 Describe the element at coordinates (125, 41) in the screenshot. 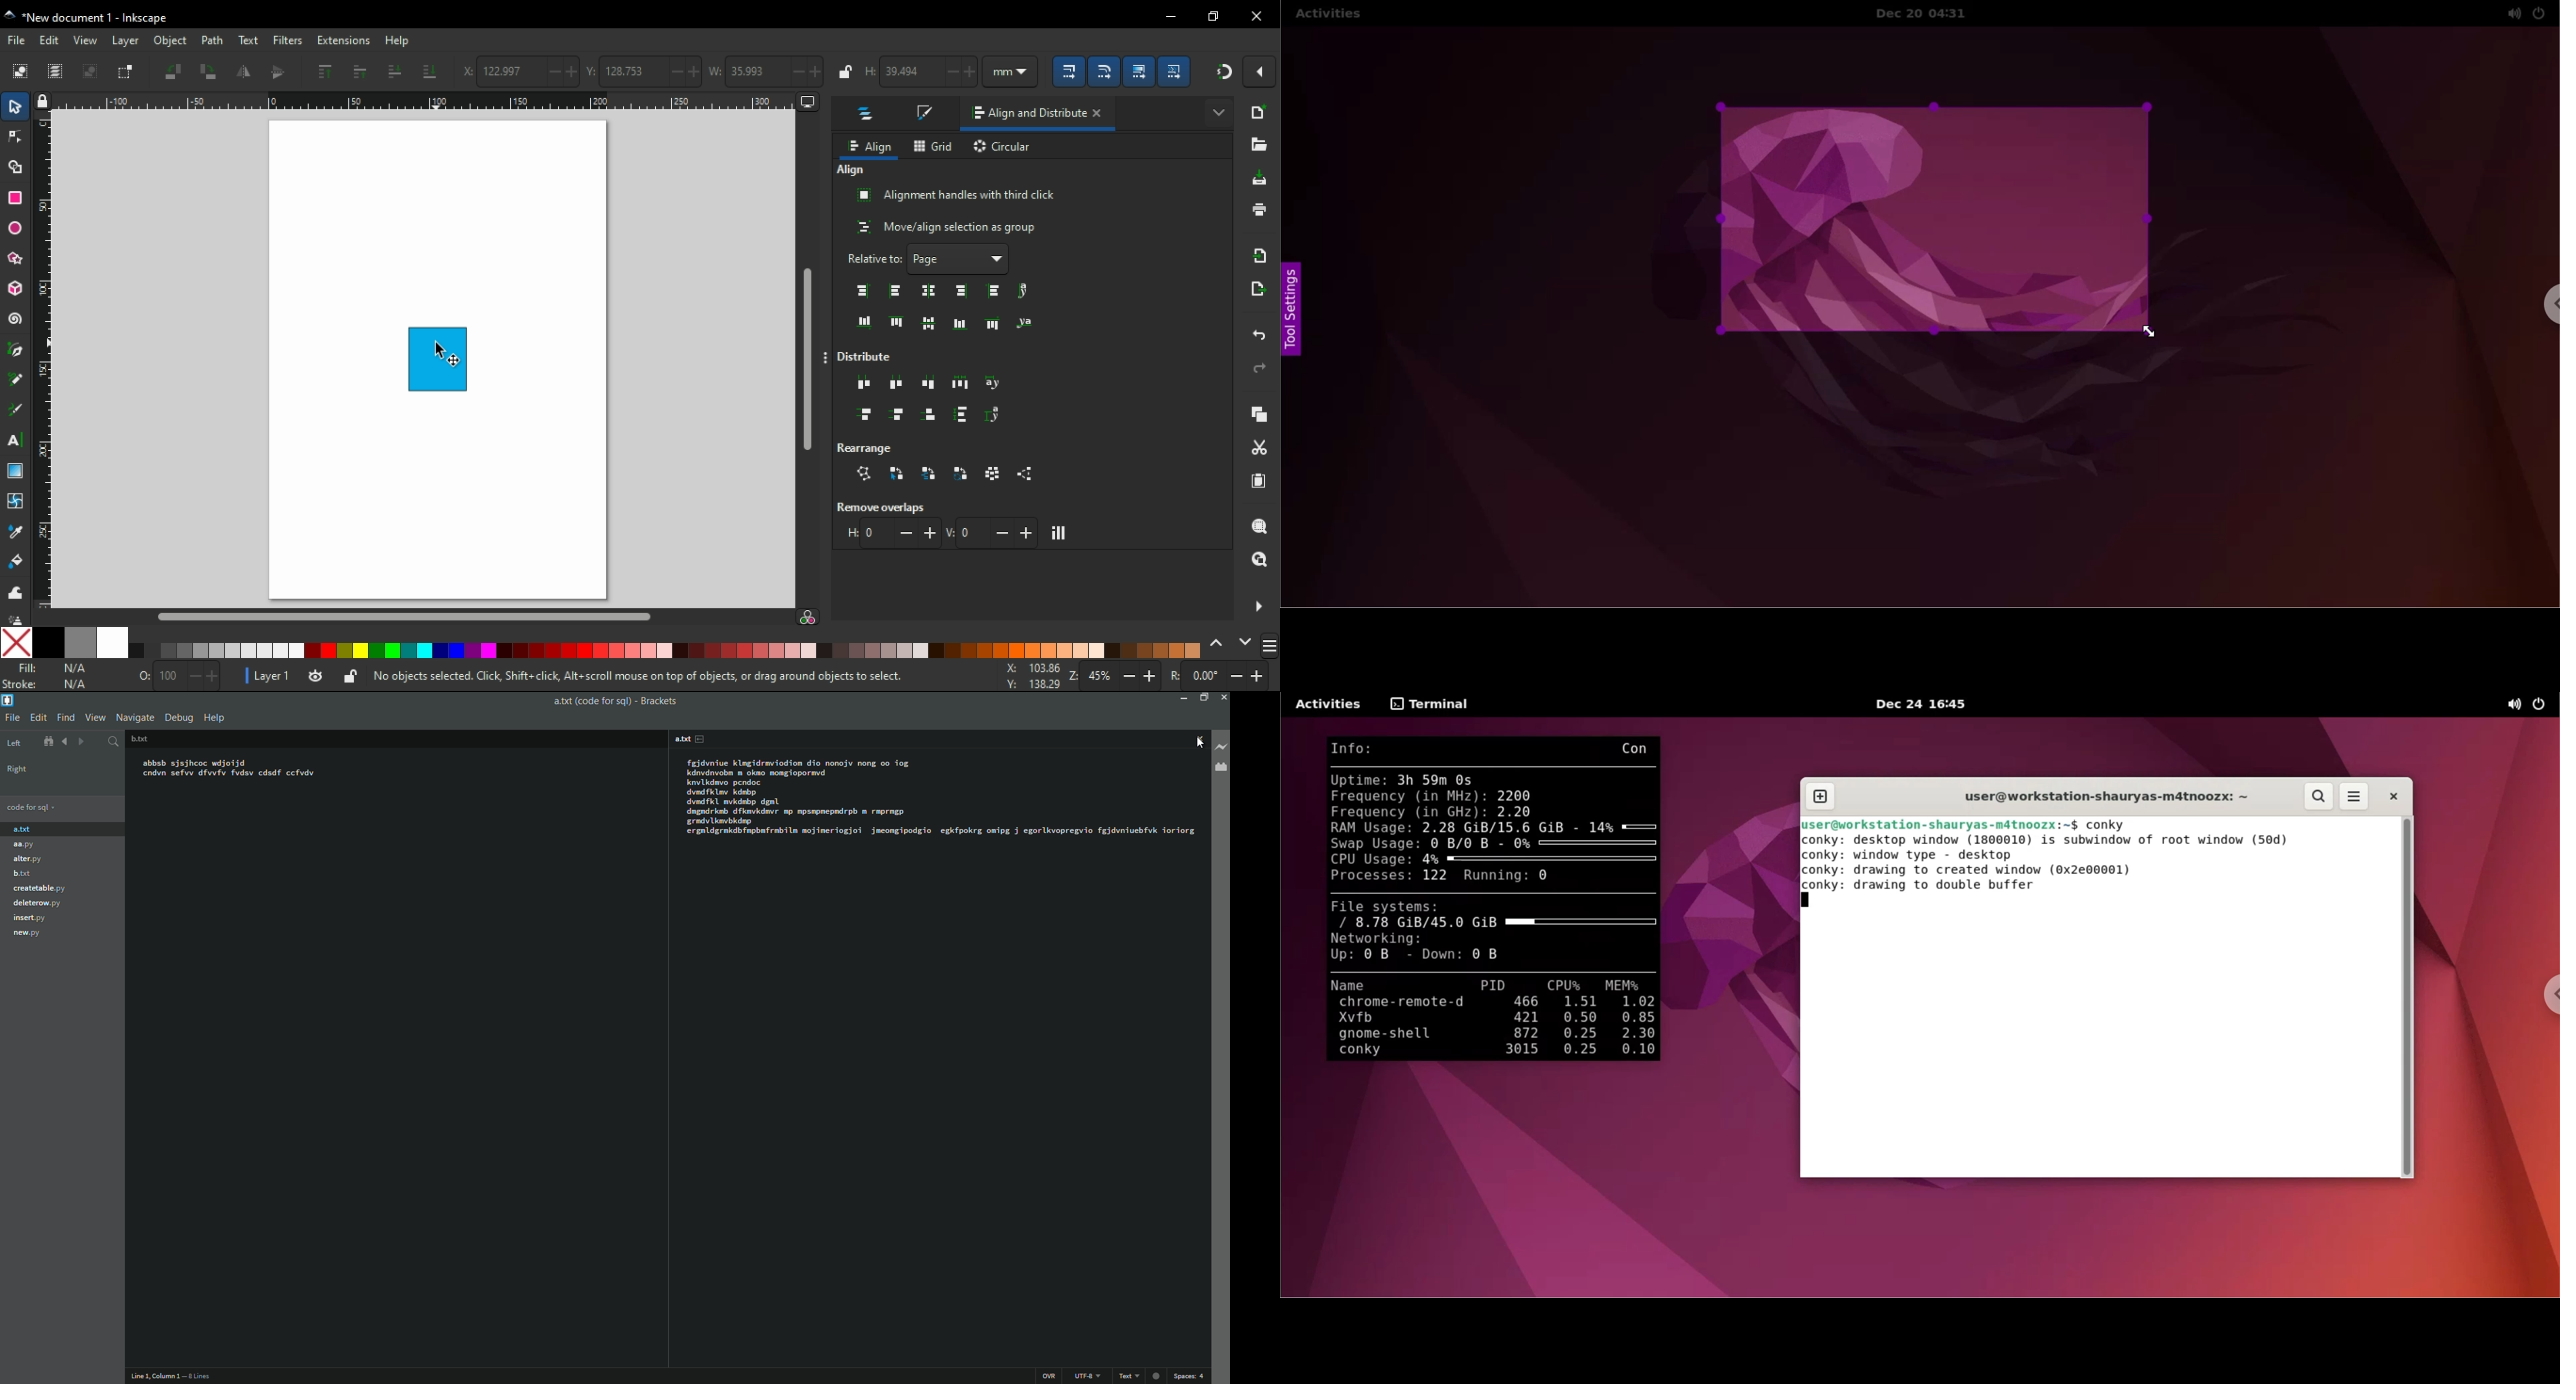

I see `layer` at that location.